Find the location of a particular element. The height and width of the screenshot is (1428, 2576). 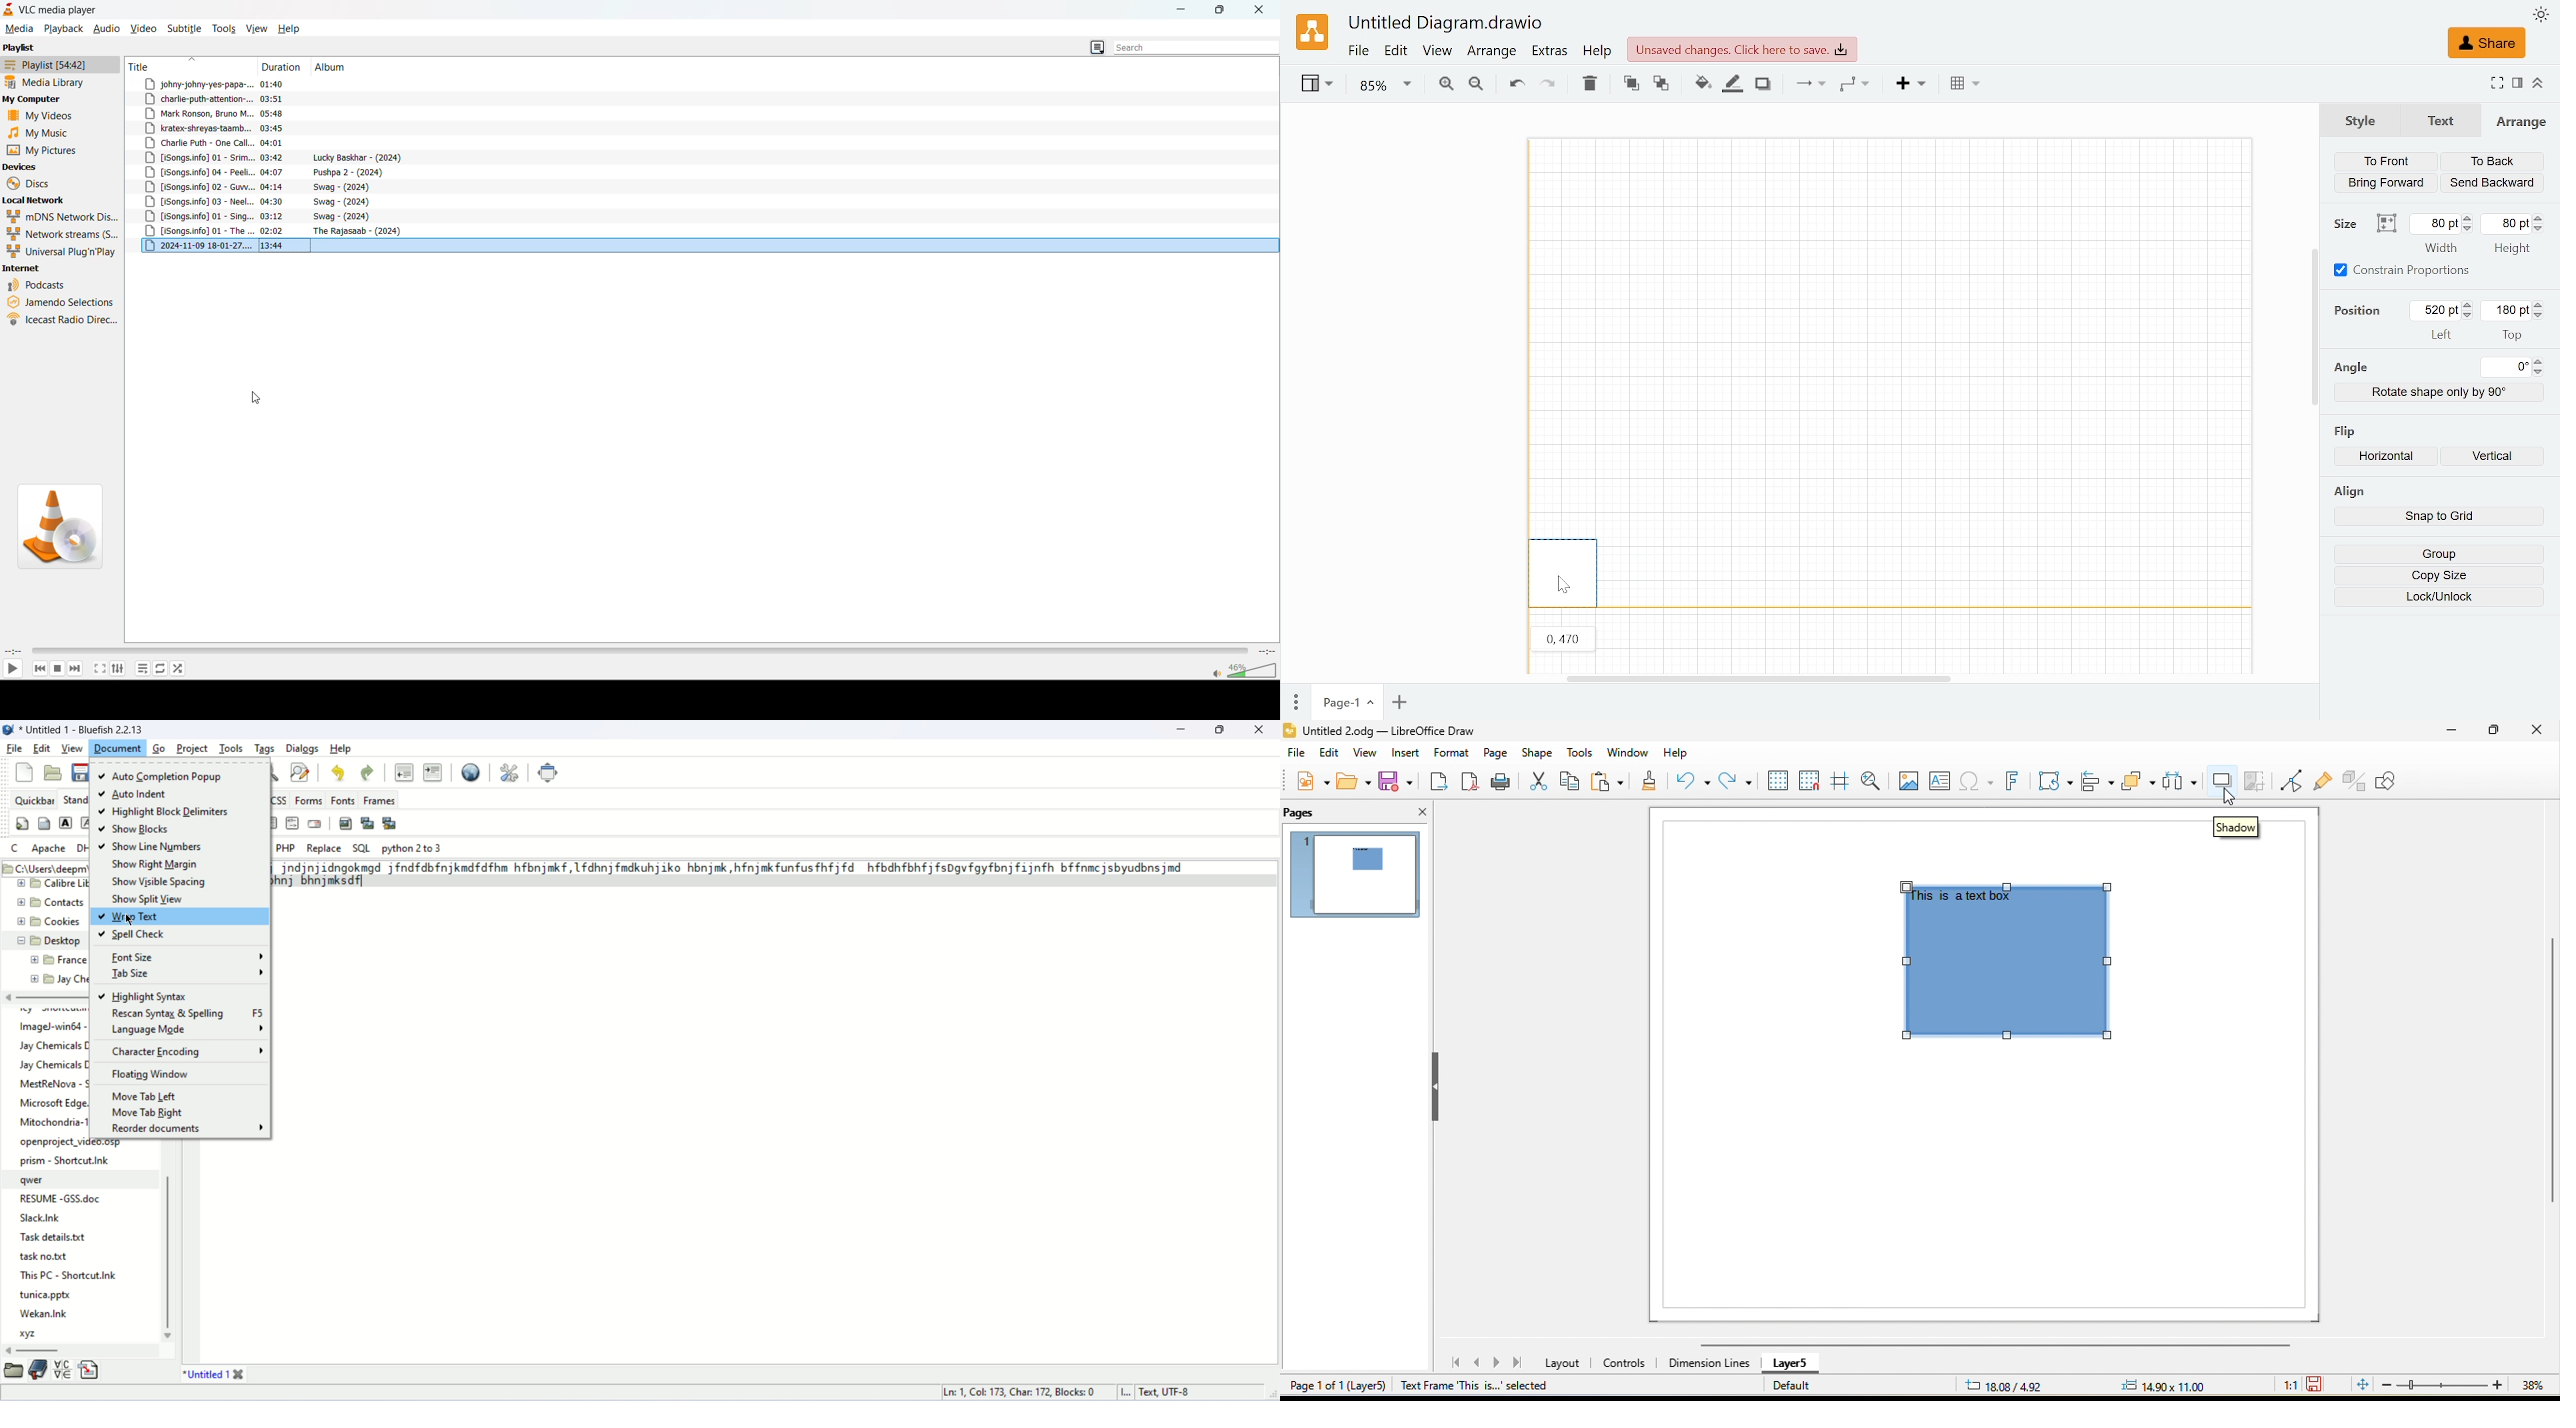

Arrange is located at coordinates (2521, 121).